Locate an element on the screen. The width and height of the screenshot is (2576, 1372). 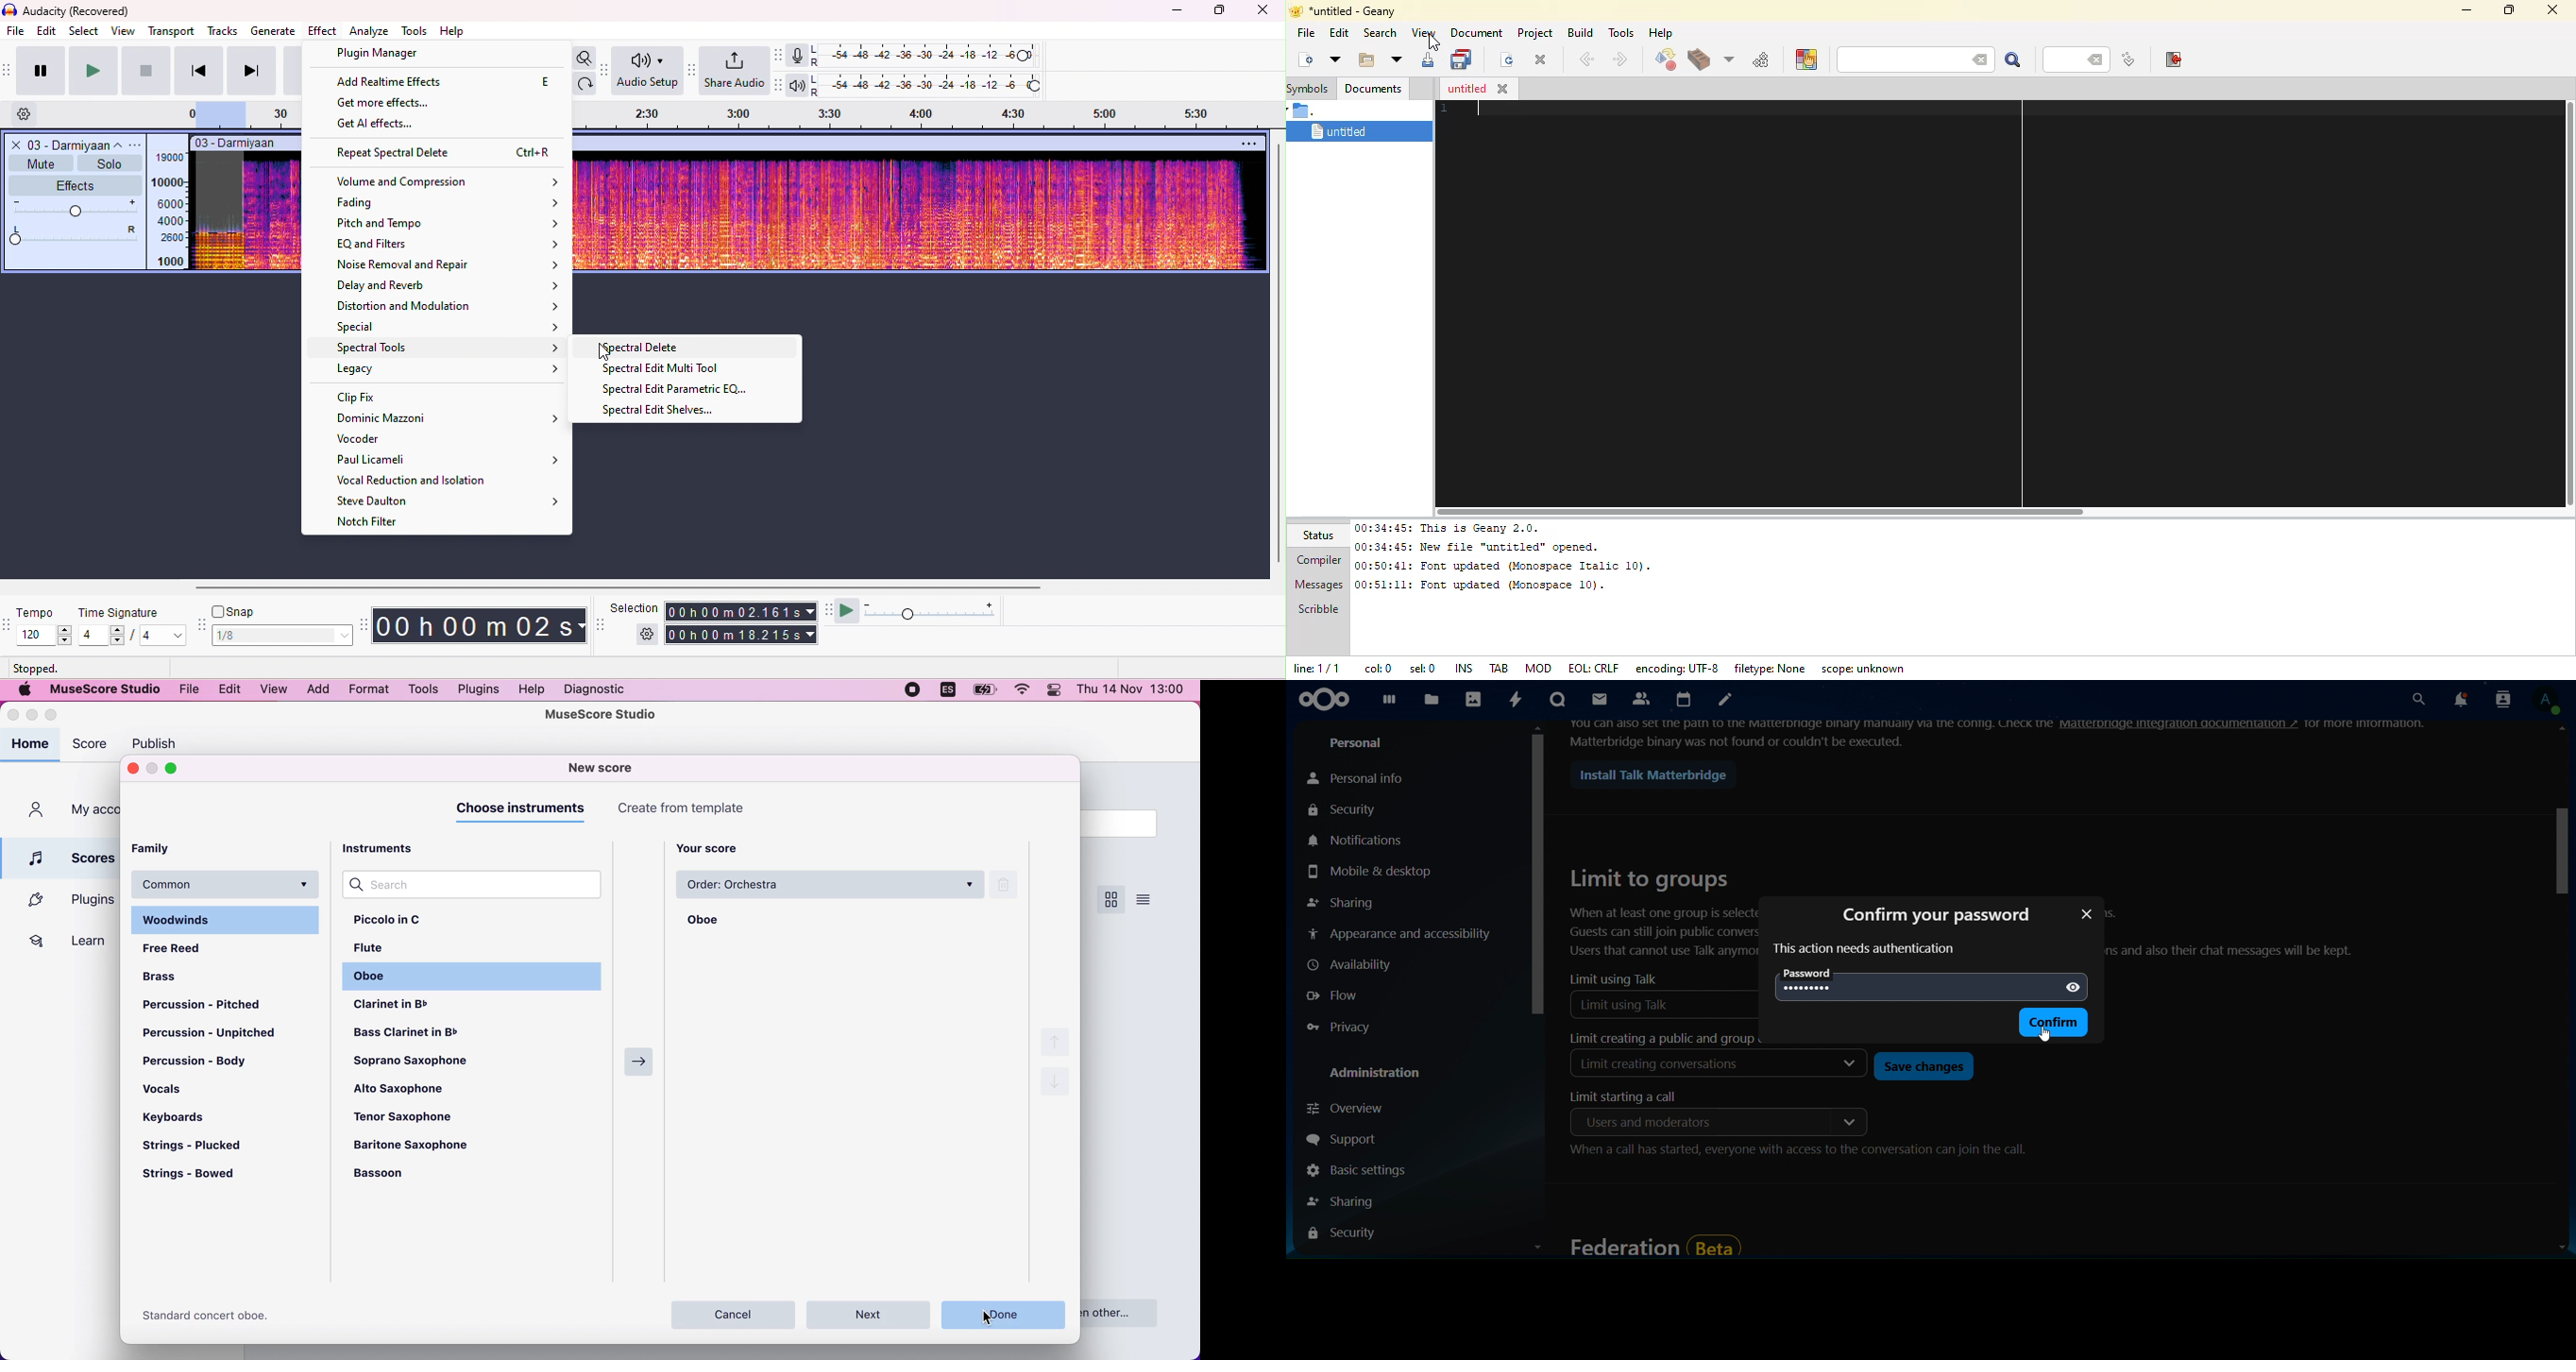
plugin manager is located at coordinates (377, 55).